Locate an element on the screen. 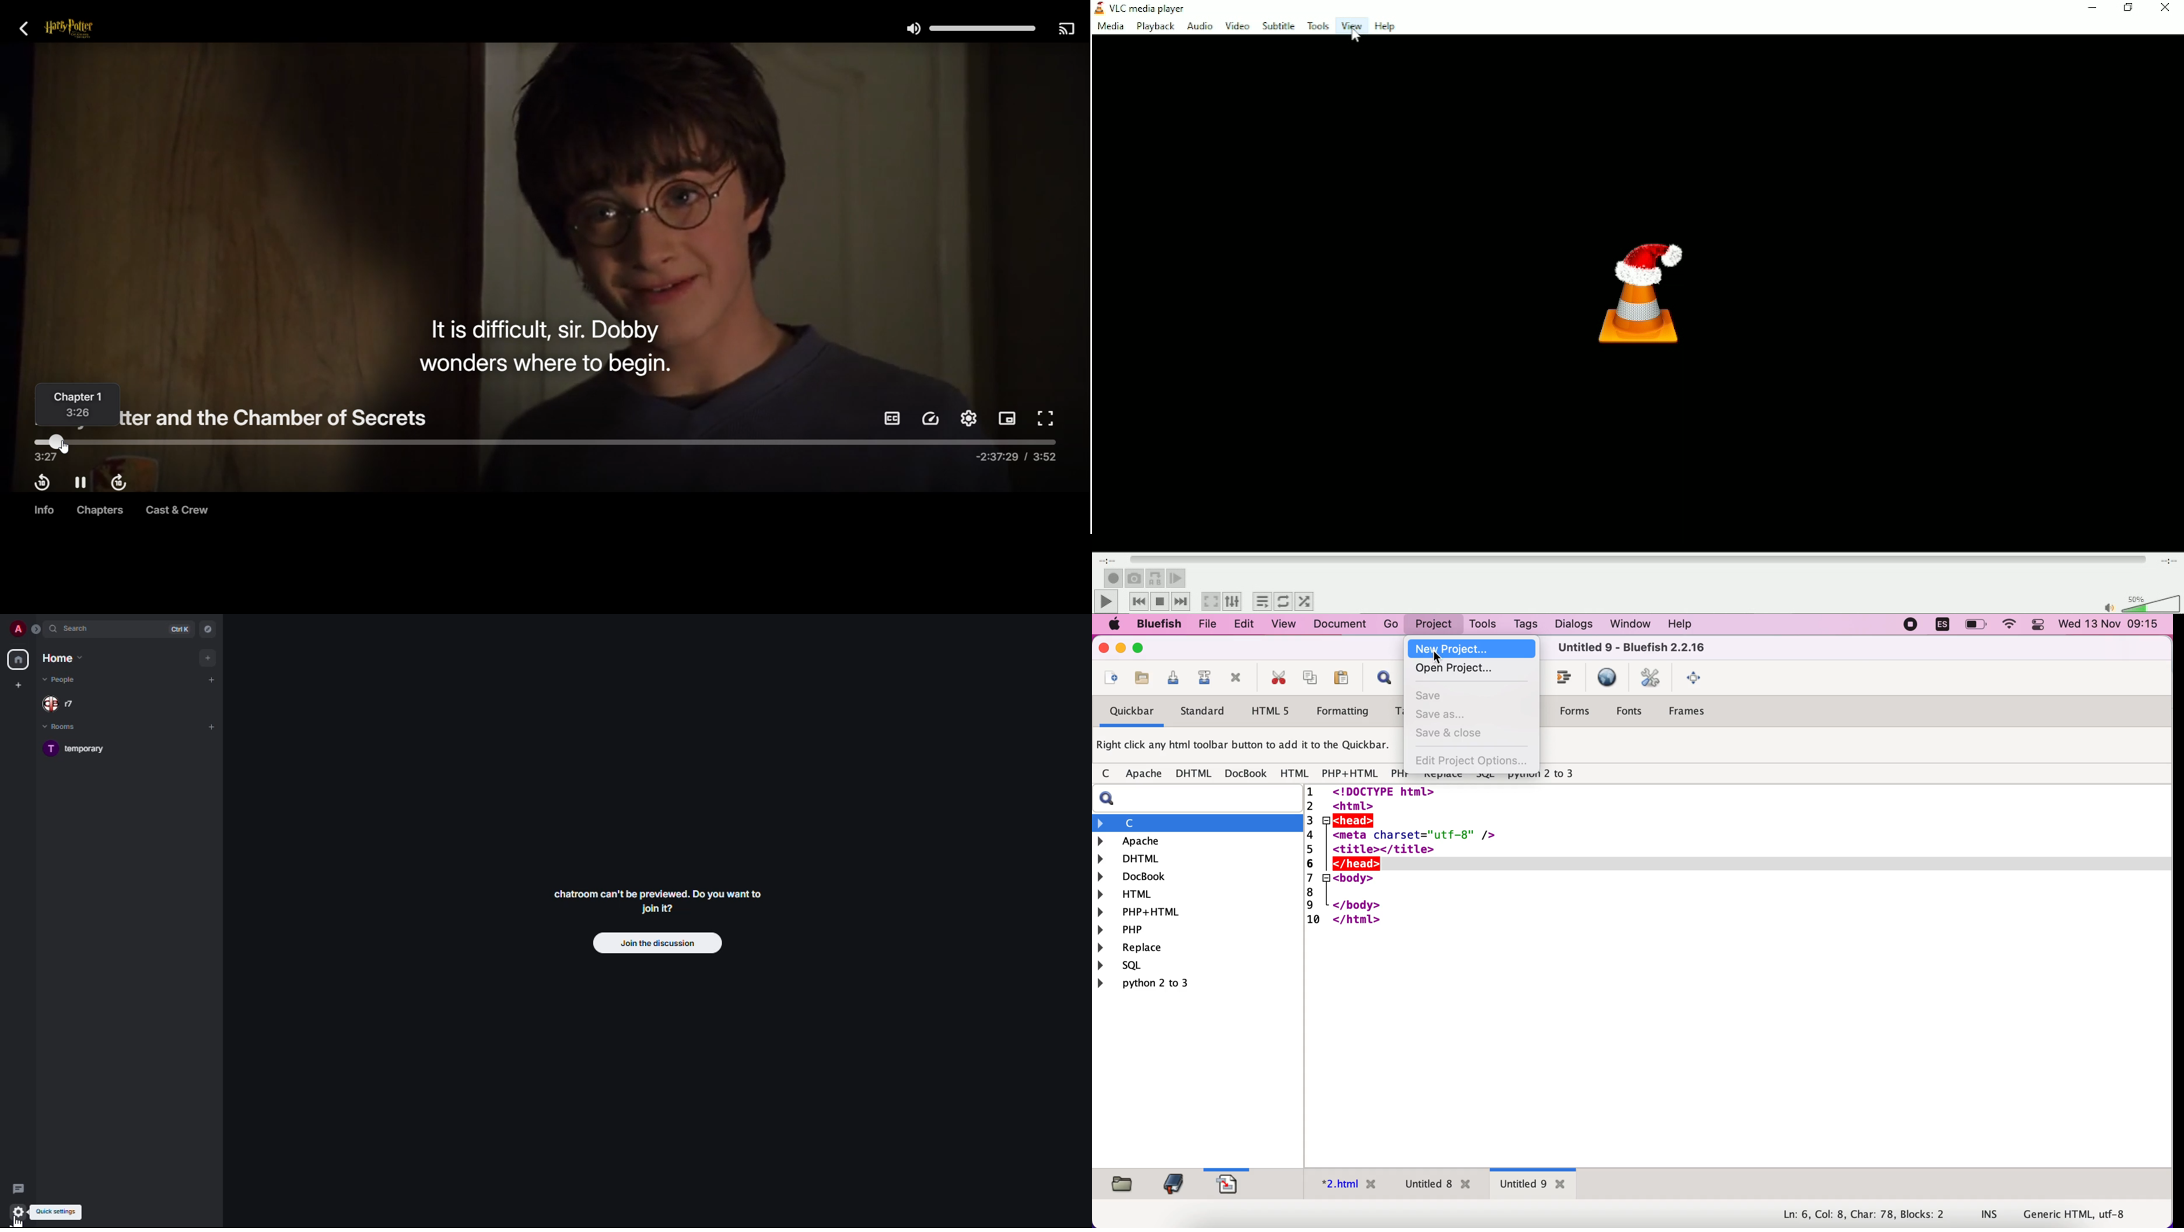 The image size is (2184, 1232). navigator is located at coordinates (206, 629).